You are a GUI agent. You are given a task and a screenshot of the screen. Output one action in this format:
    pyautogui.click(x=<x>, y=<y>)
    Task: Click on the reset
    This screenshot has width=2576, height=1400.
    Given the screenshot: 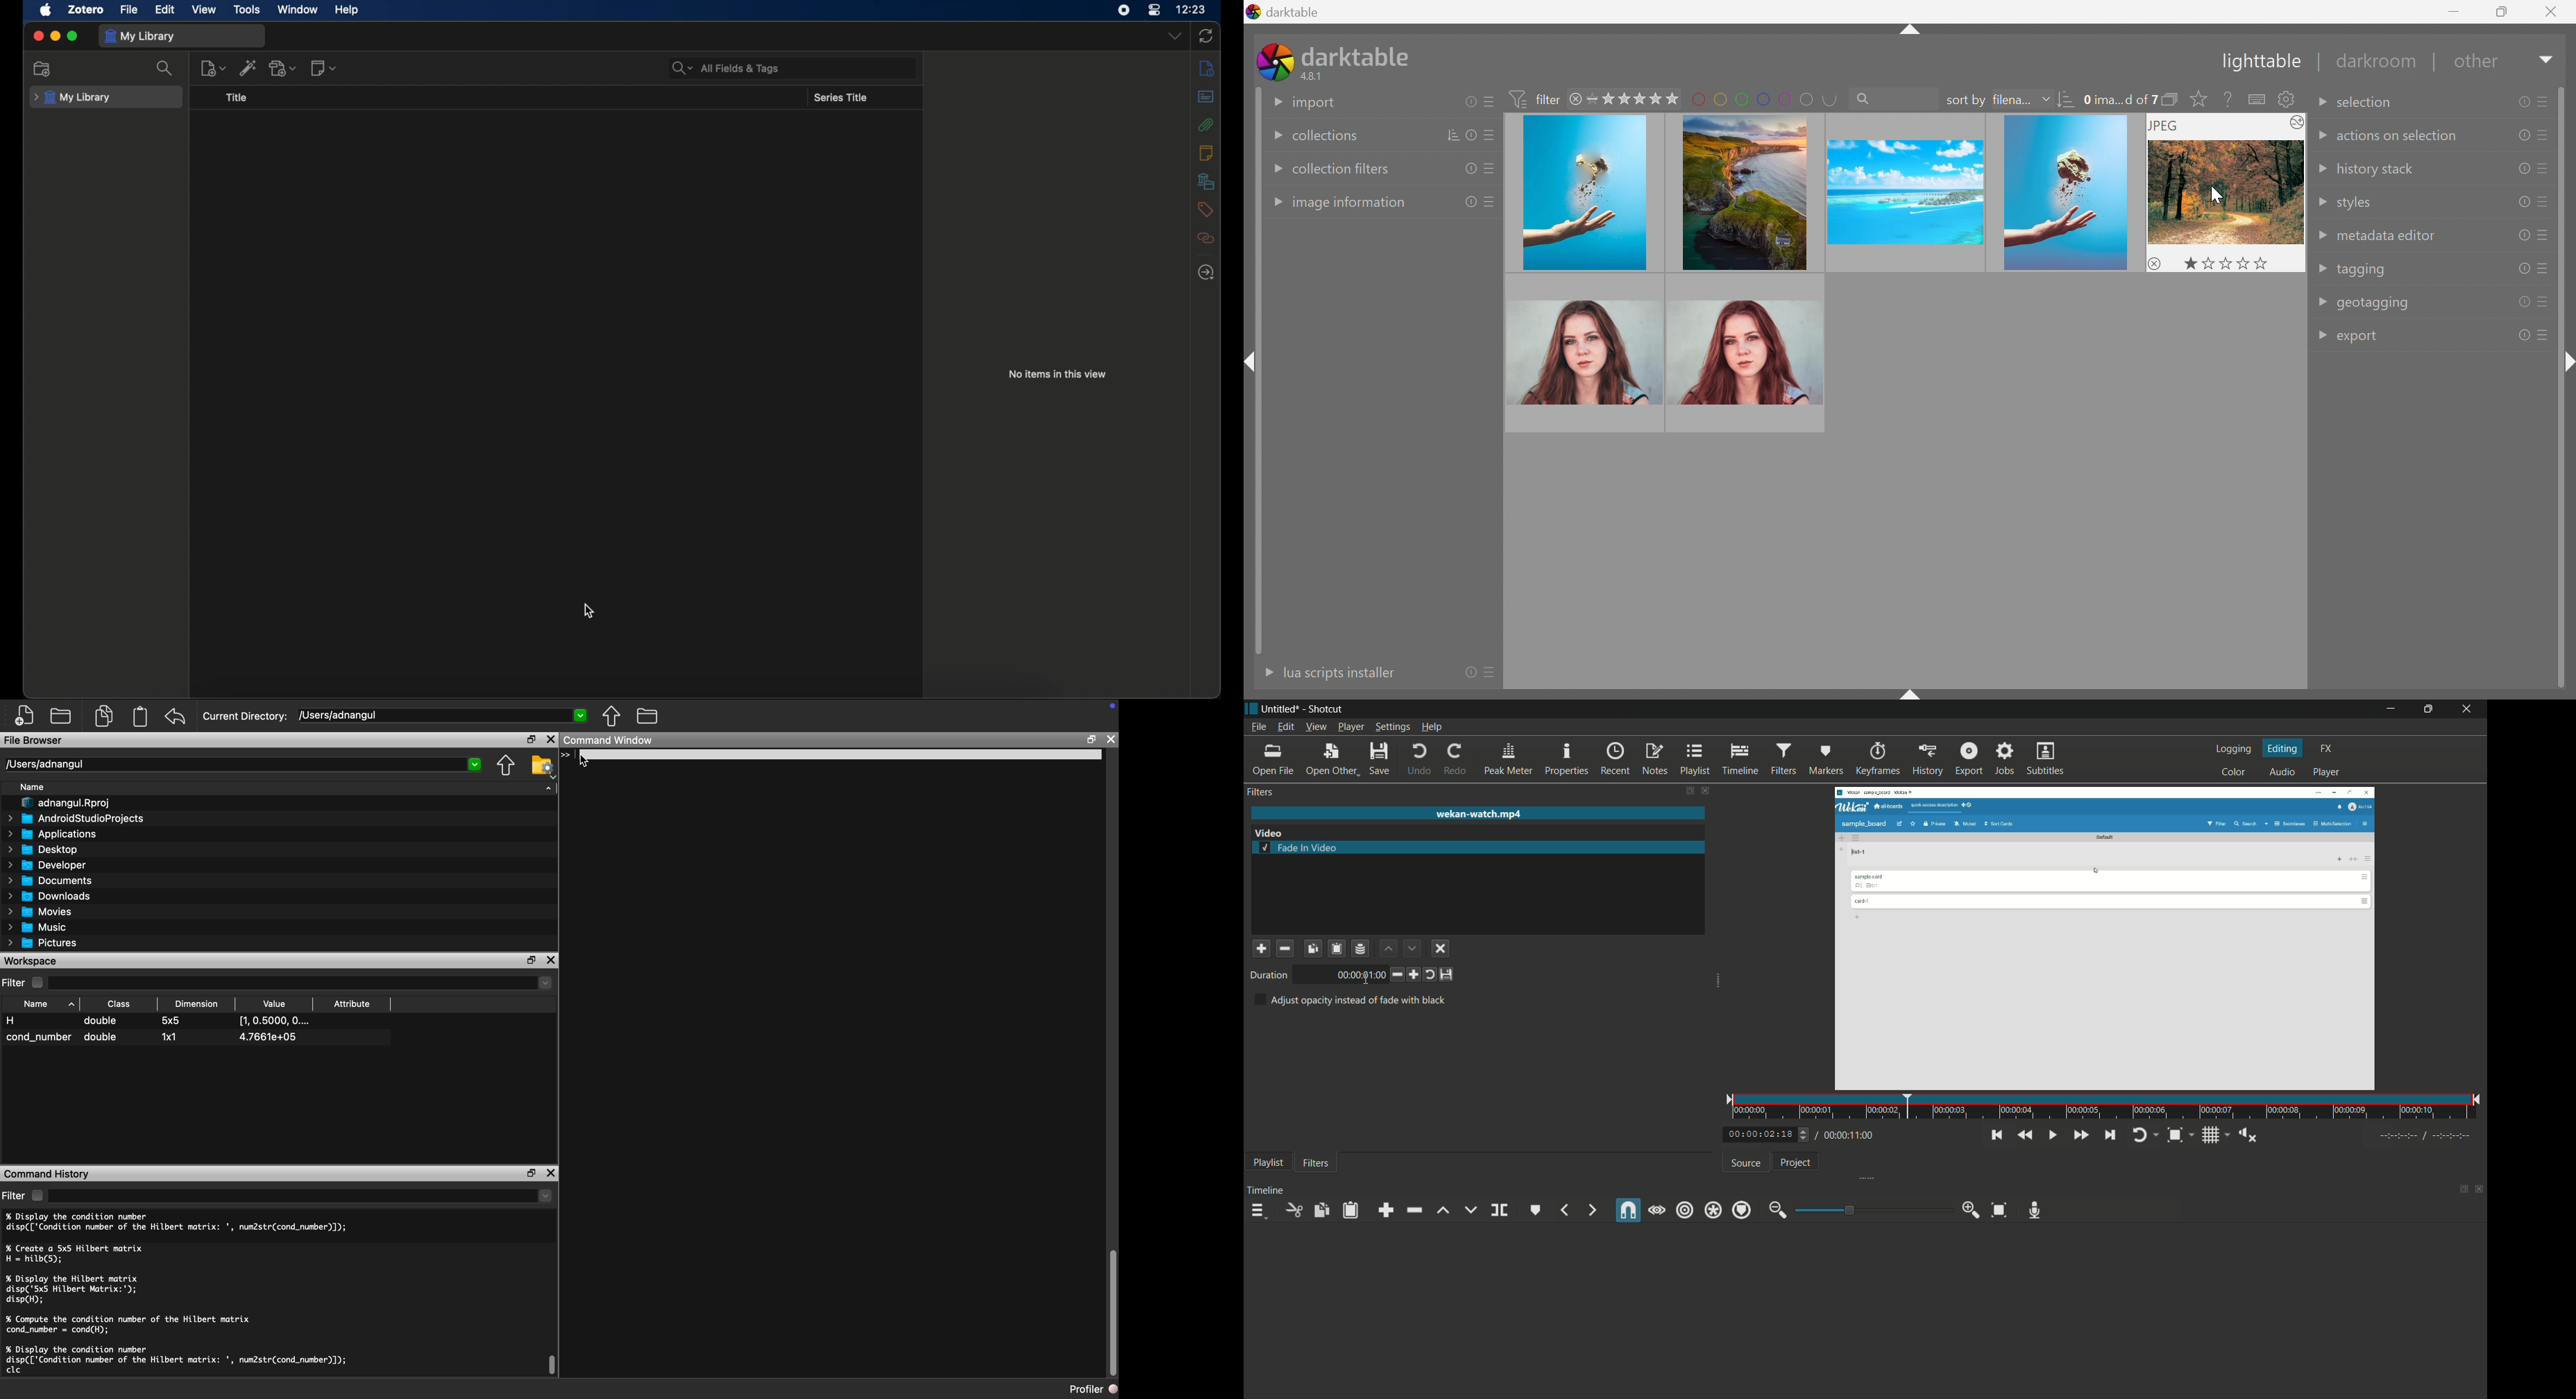 What is the action you would take?
    pyautogui.click(x=1470, y=203)
    